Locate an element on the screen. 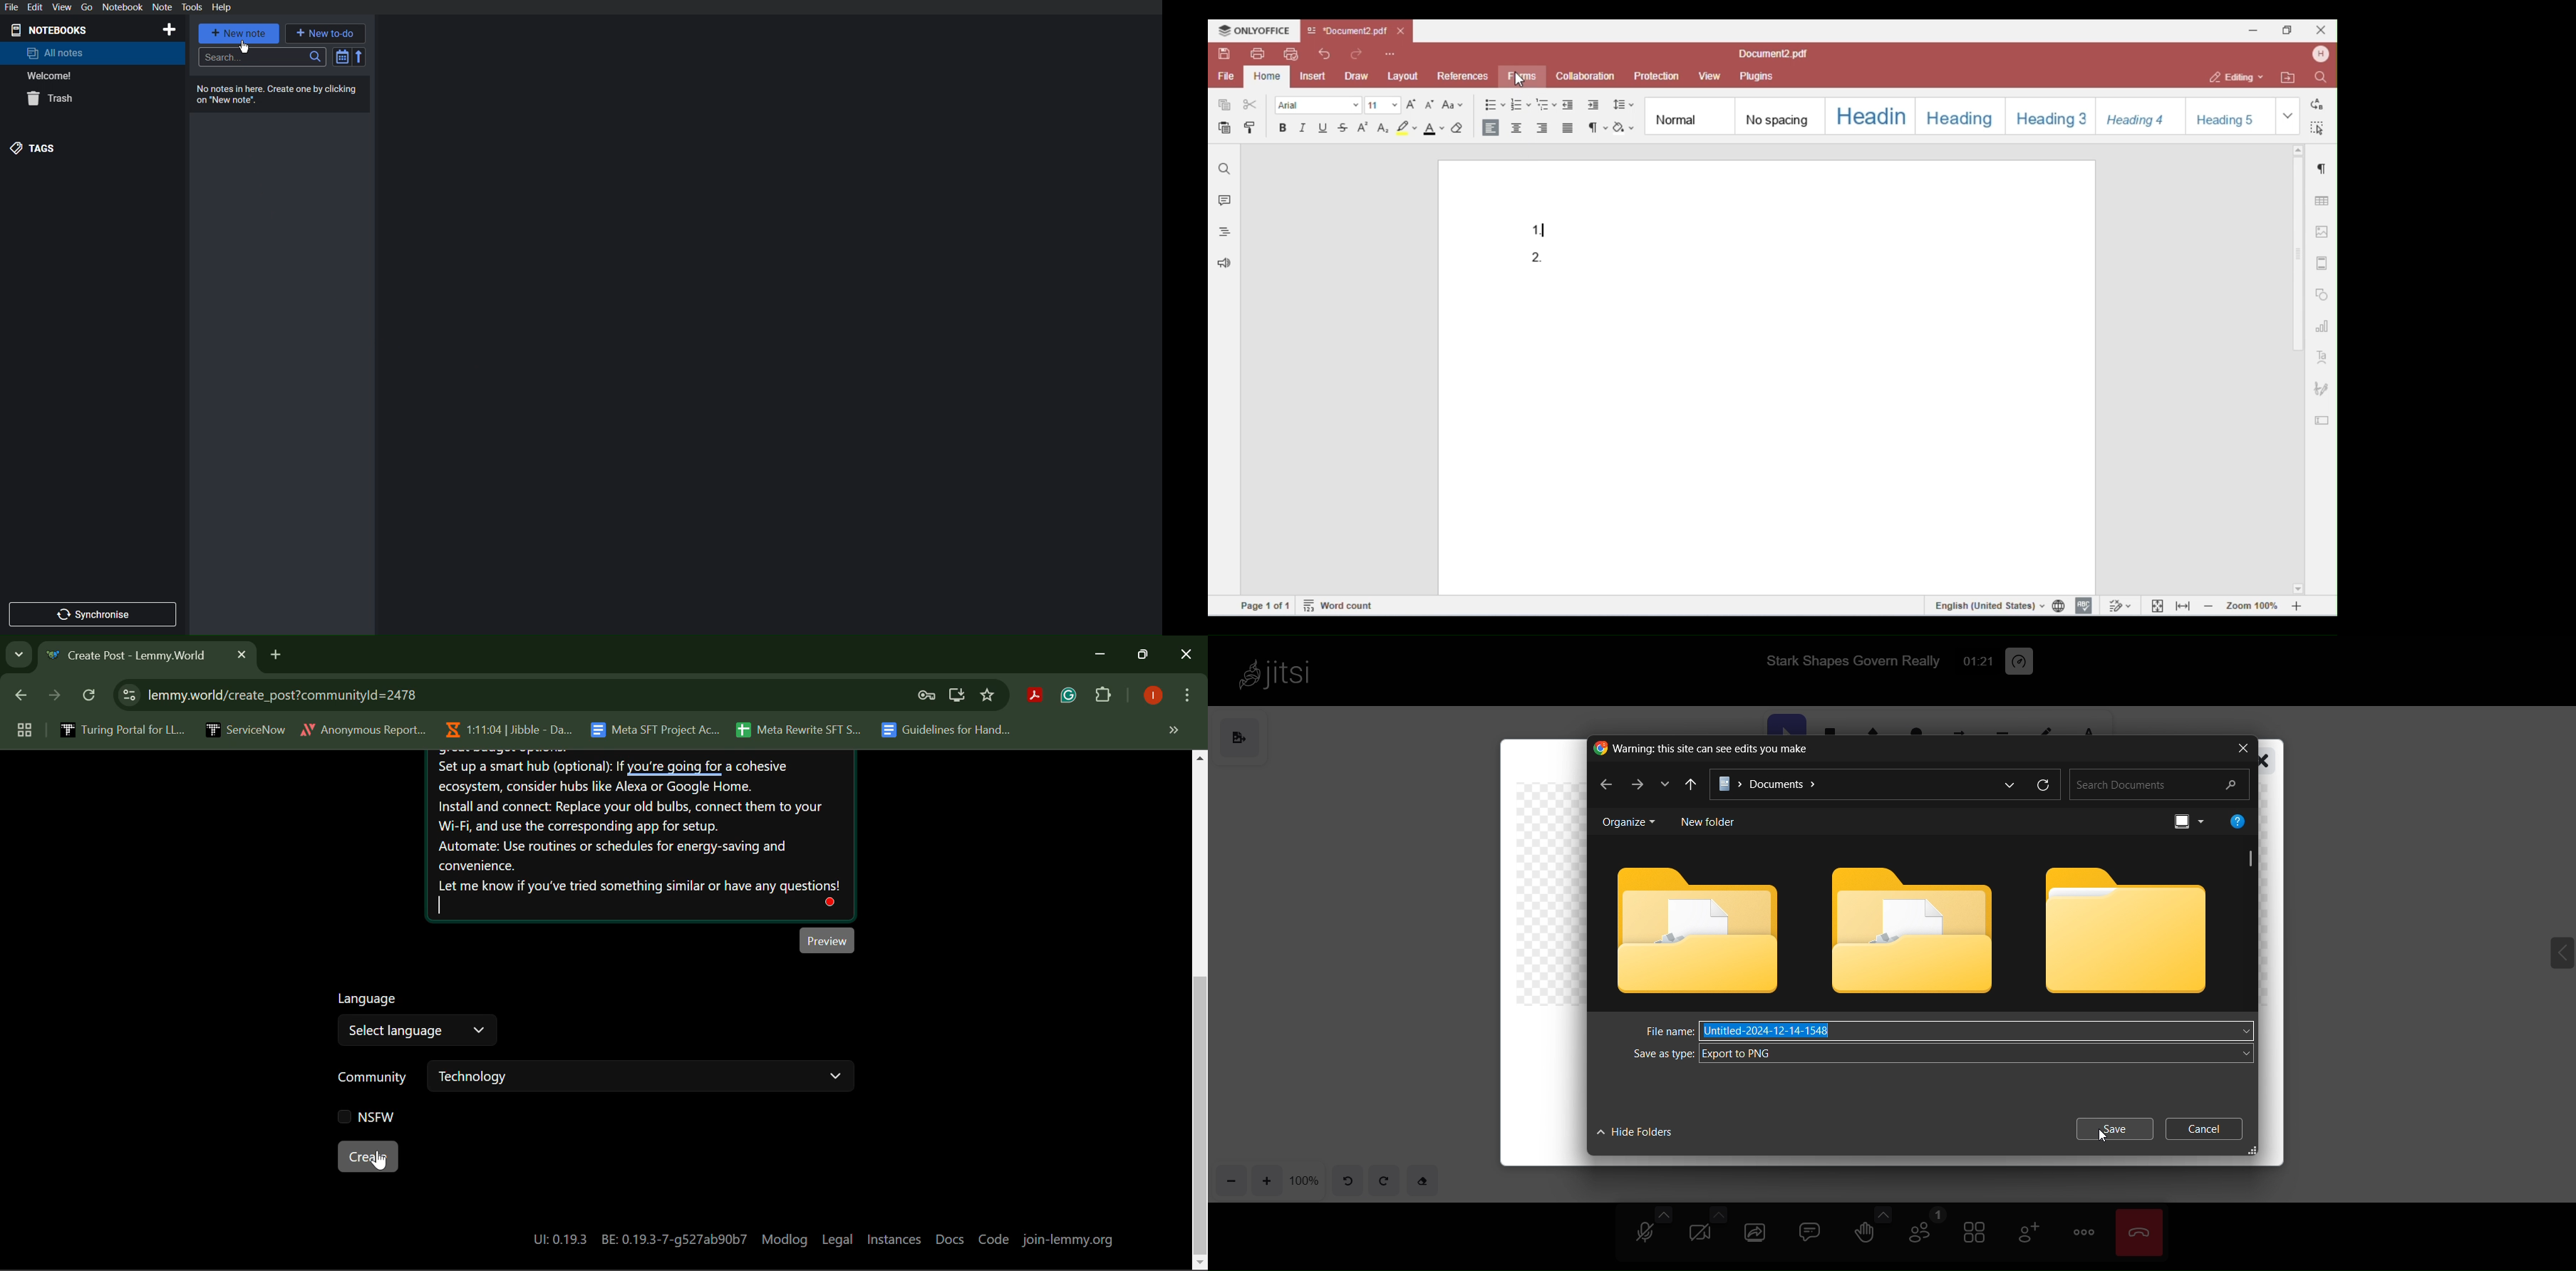 This screenshot has height=1288, width=2576. Guidelines for Handling is located at coordinates (948, 730).